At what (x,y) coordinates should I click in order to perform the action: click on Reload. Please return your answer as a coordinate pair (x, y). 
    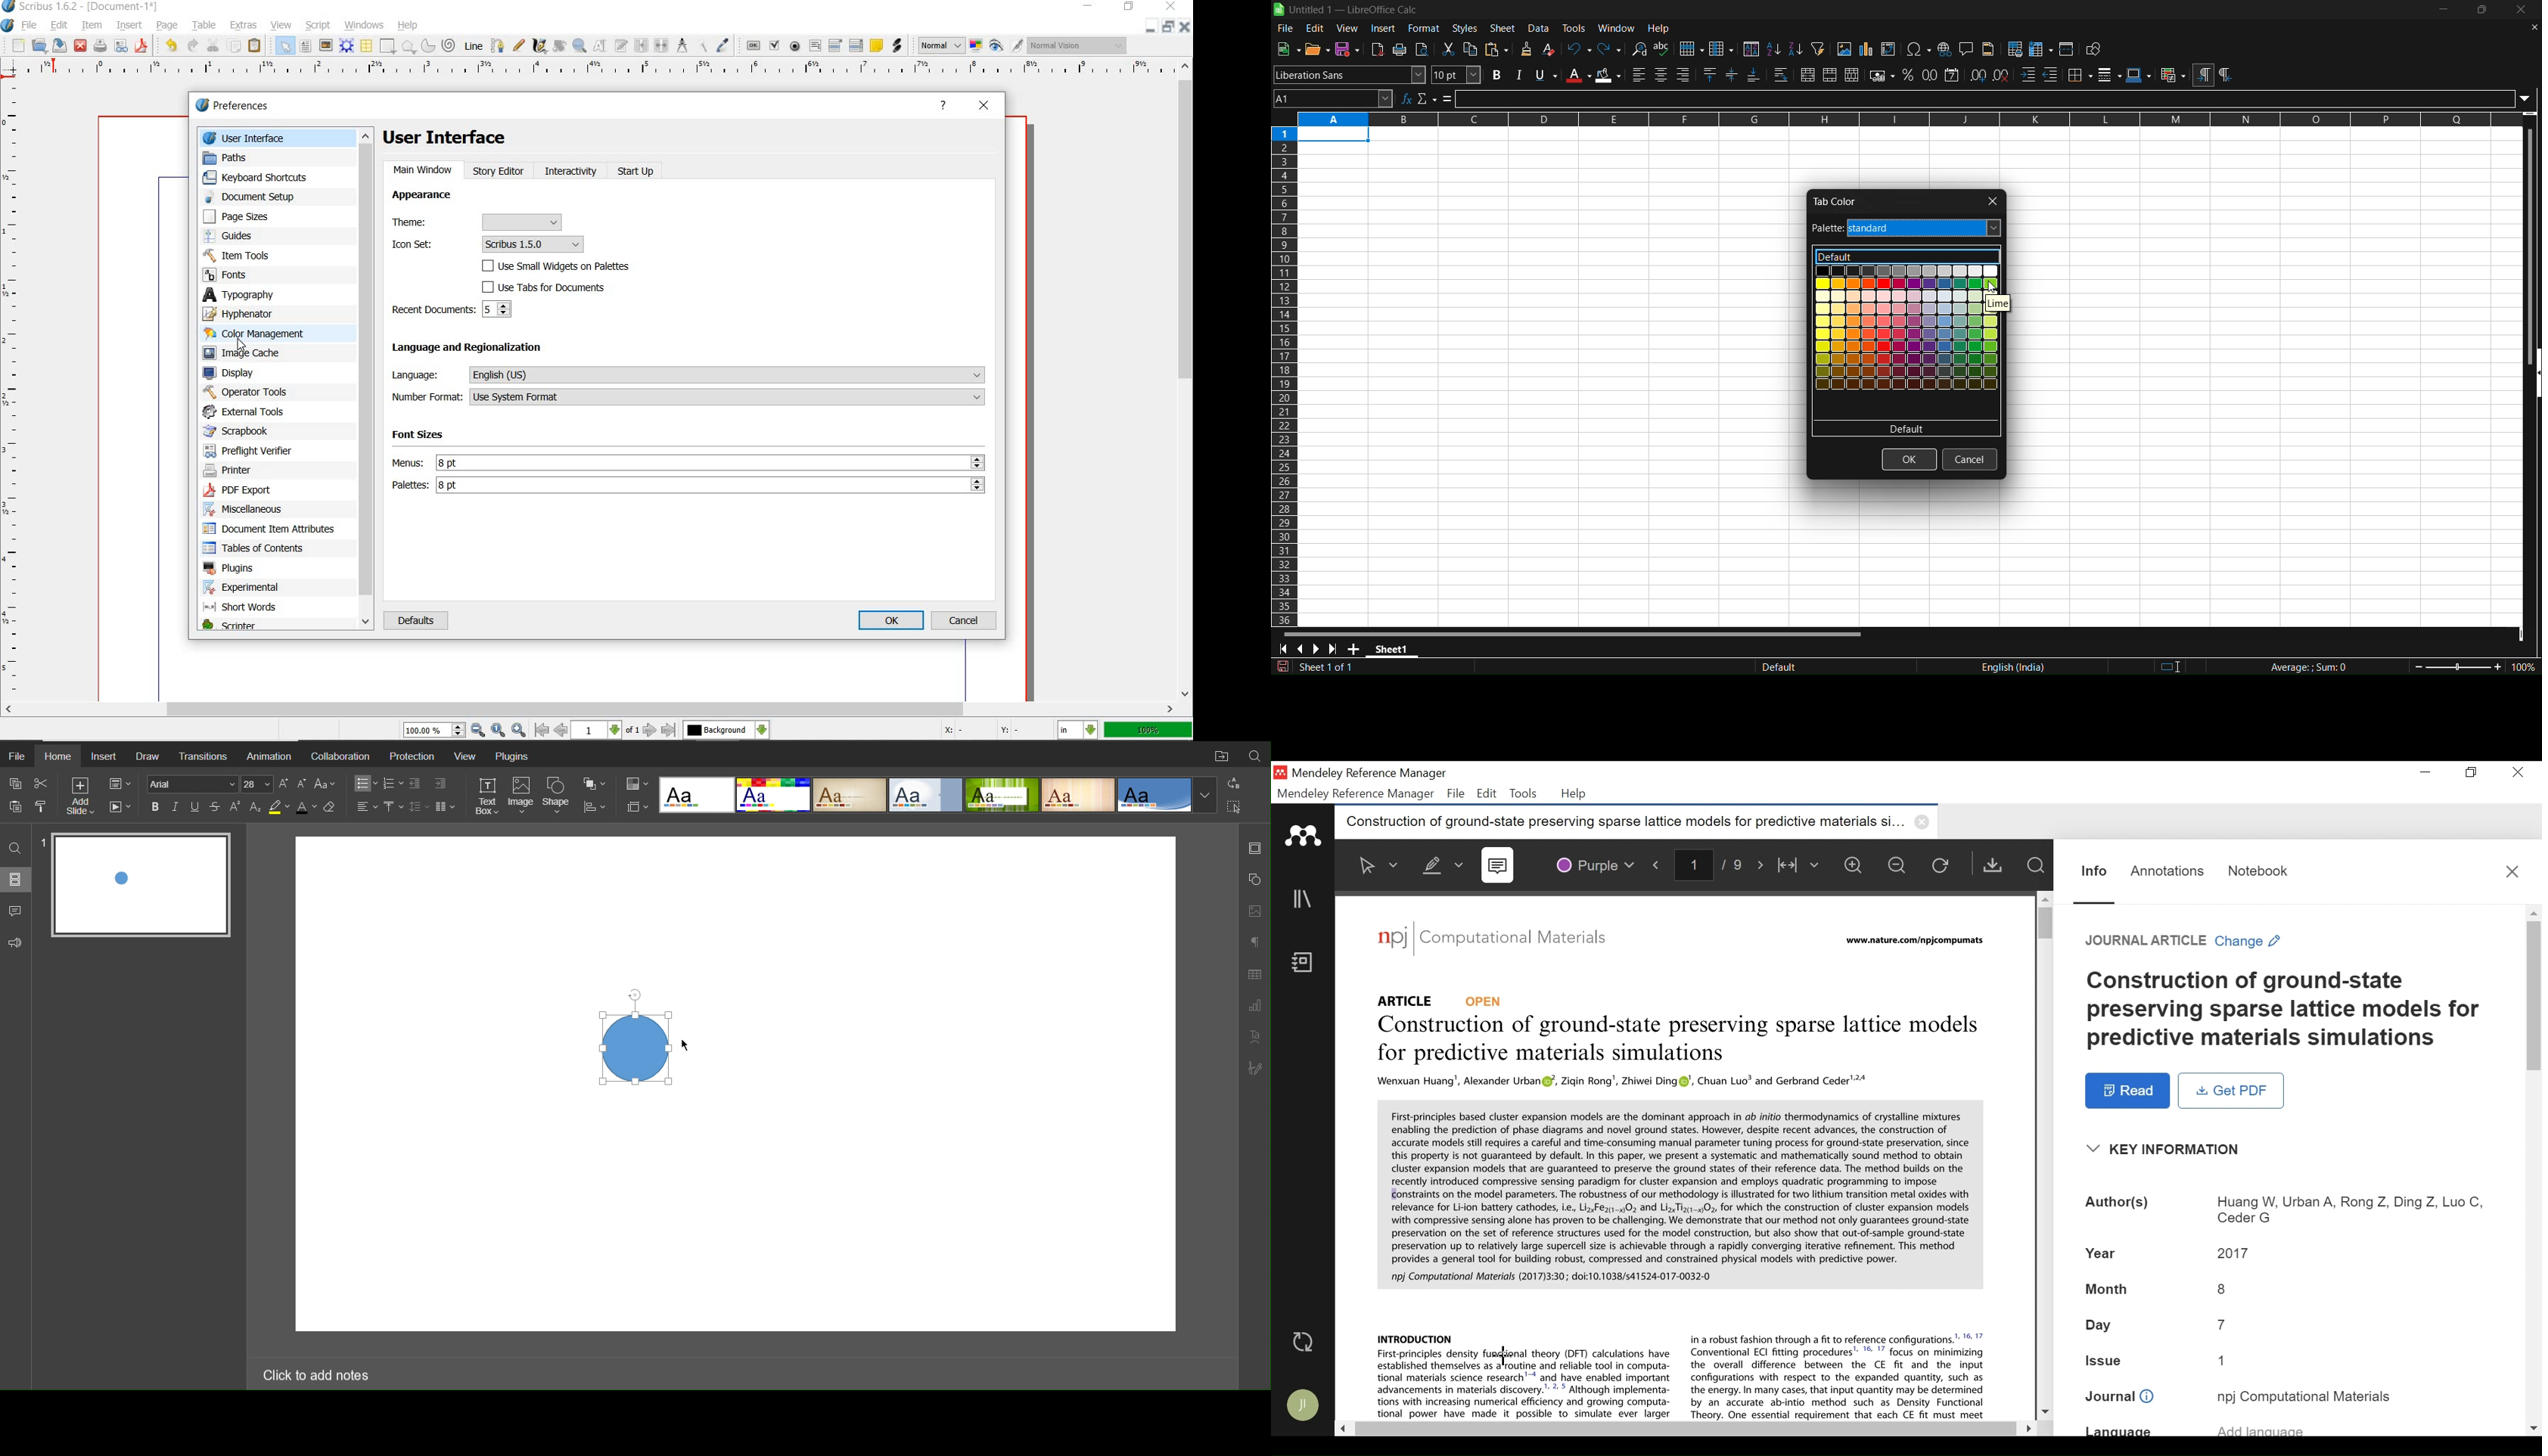
    Looking at the image, I should click on (1946, 867).